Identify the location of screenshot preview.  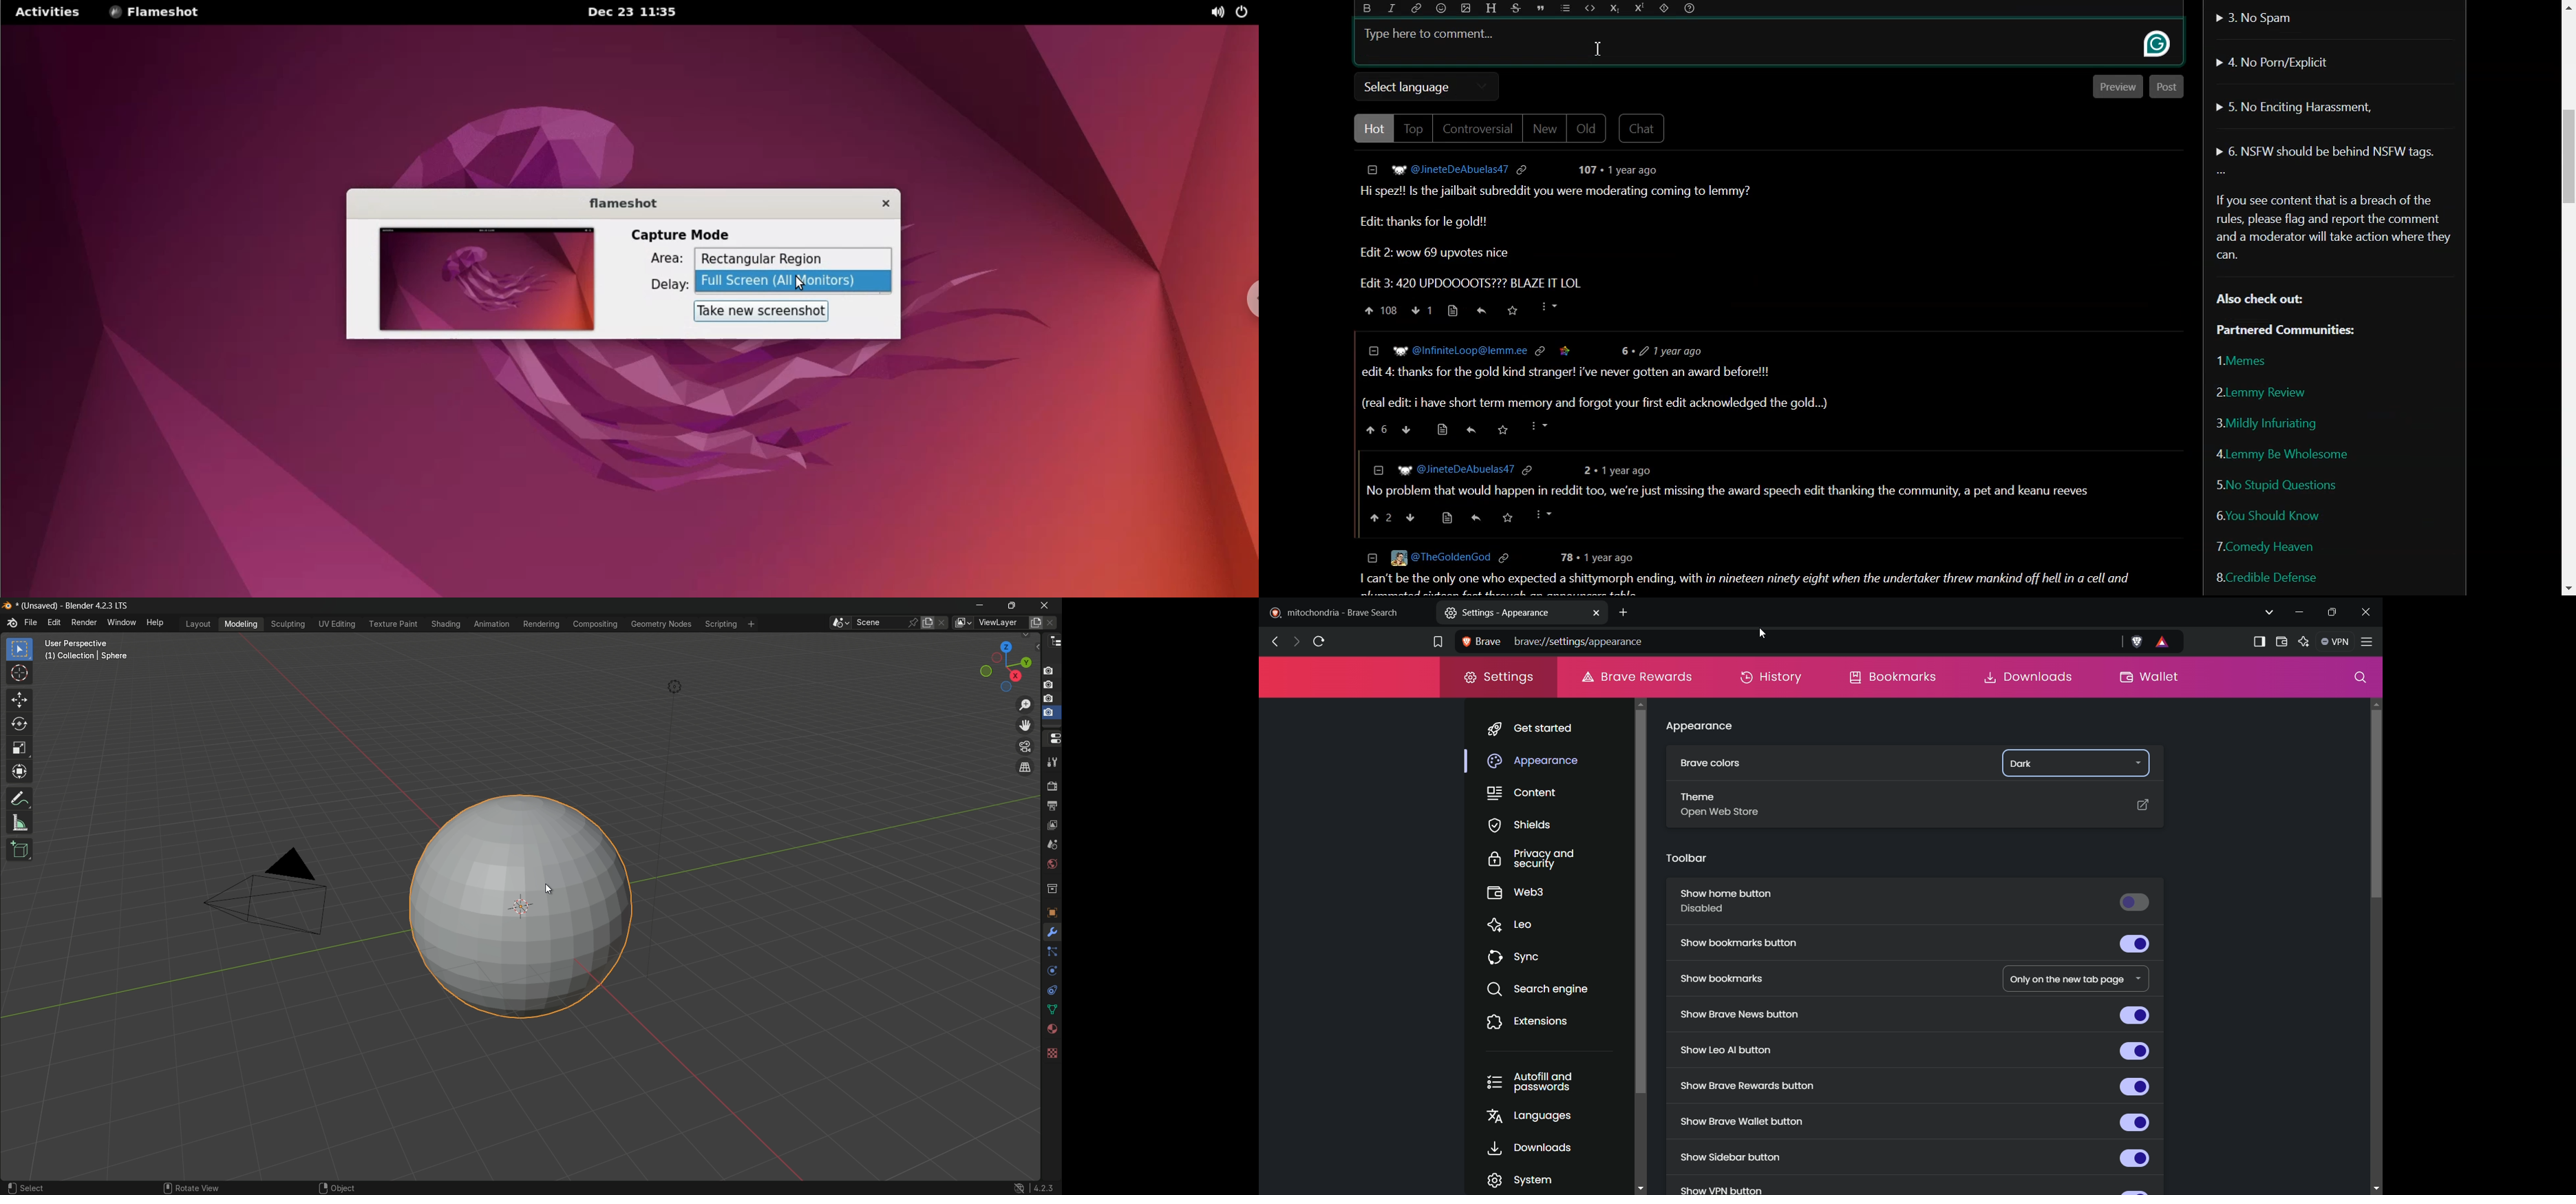
(484, 281).